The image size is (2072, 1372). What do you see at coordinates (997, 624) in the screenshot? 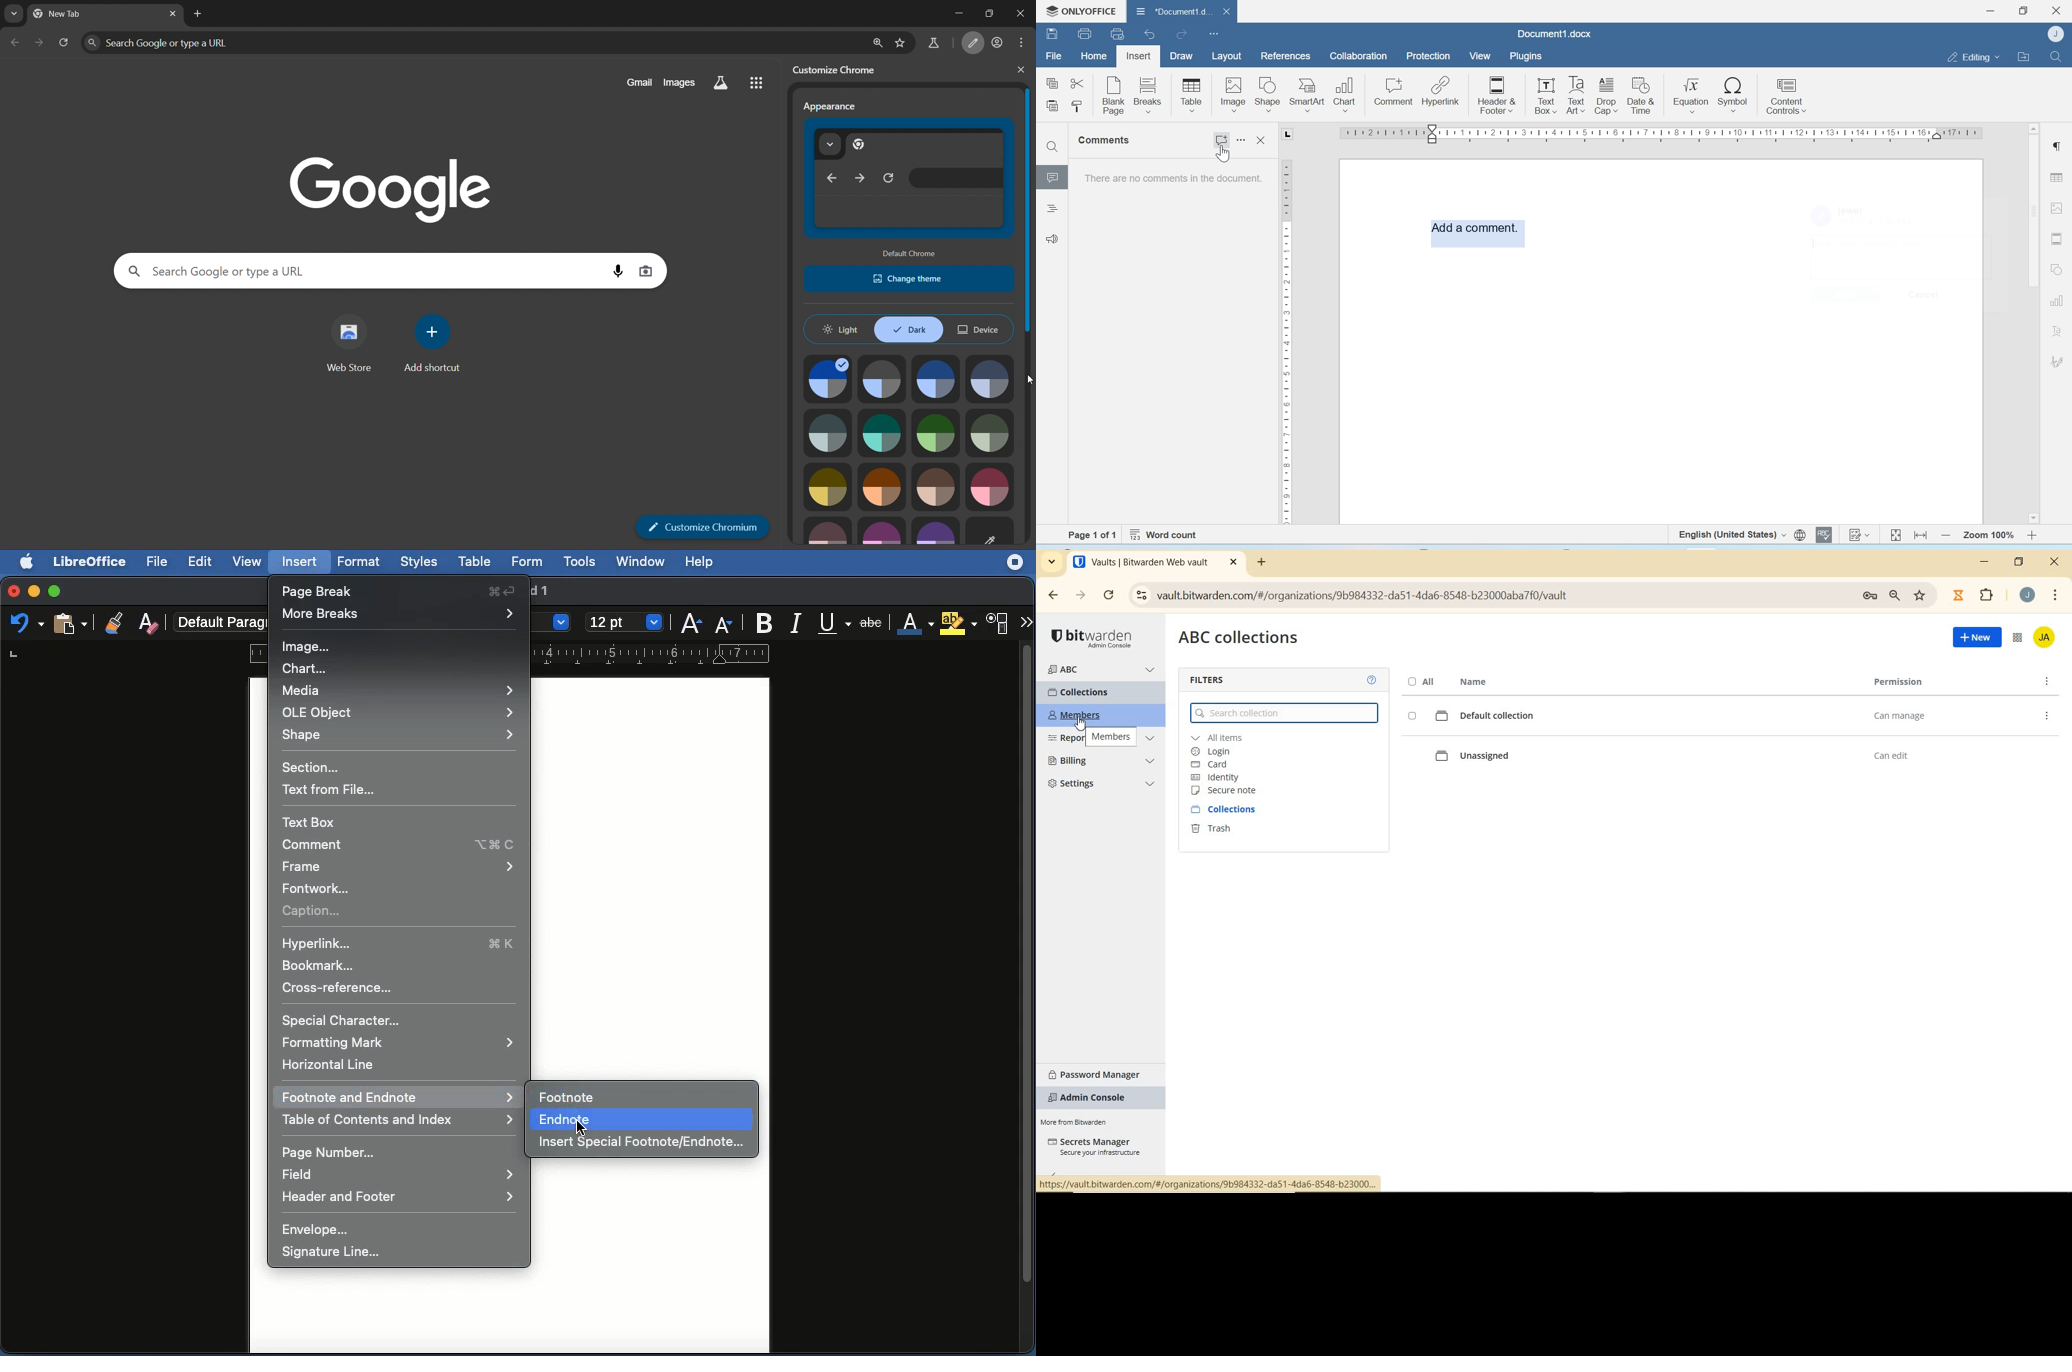
I see `Character` at bounding box center [997, 624].